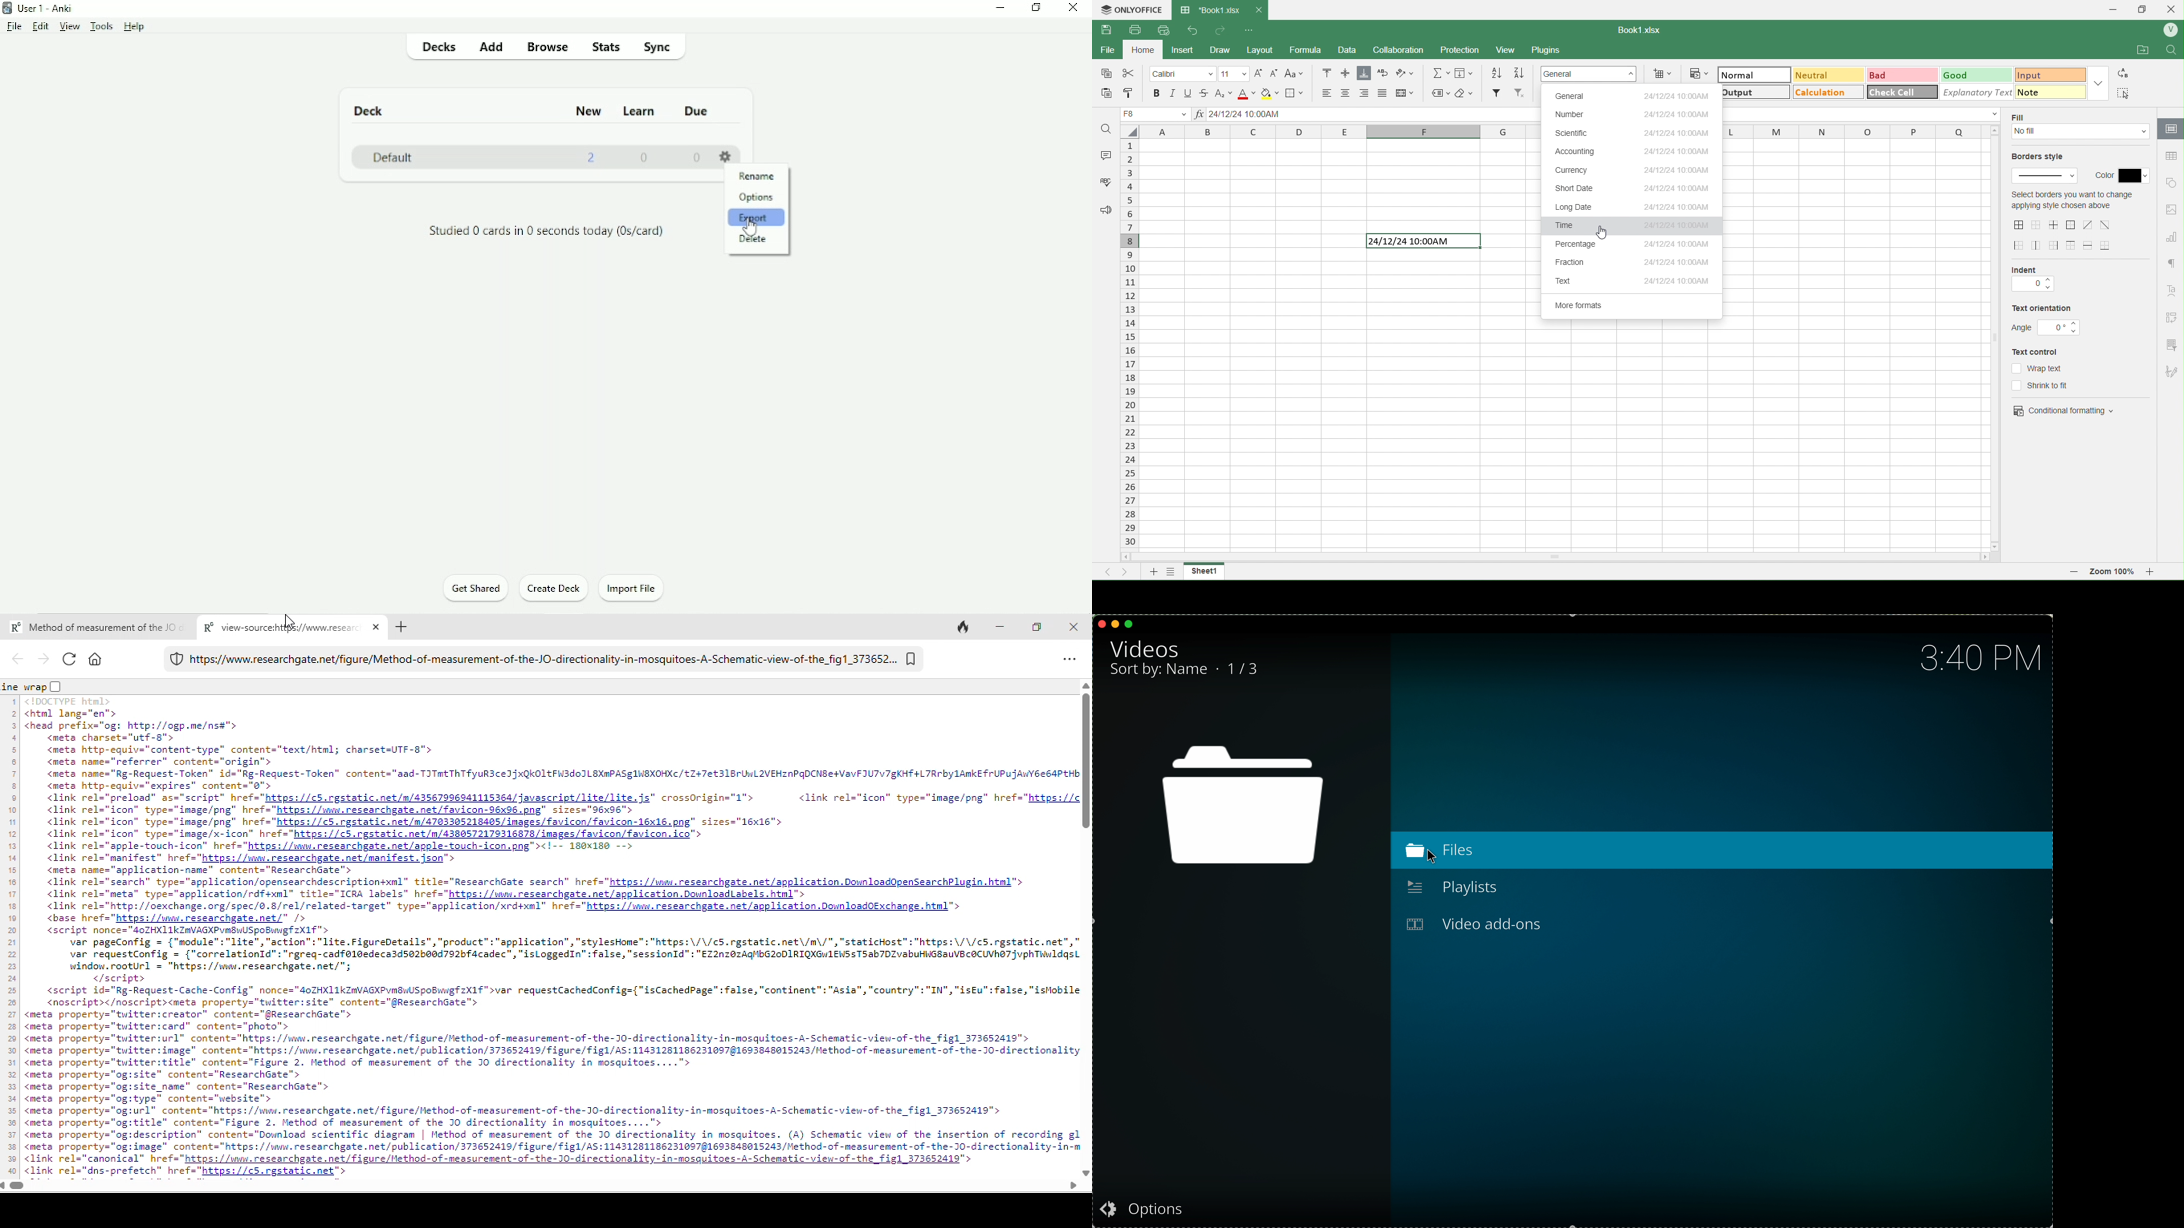 The width and height of the screenshot is (2184, 1232). What do you see at coordinates (2064, 410) in the screenshot?
I see `condition formatting` at bounding box center [2064, 410].